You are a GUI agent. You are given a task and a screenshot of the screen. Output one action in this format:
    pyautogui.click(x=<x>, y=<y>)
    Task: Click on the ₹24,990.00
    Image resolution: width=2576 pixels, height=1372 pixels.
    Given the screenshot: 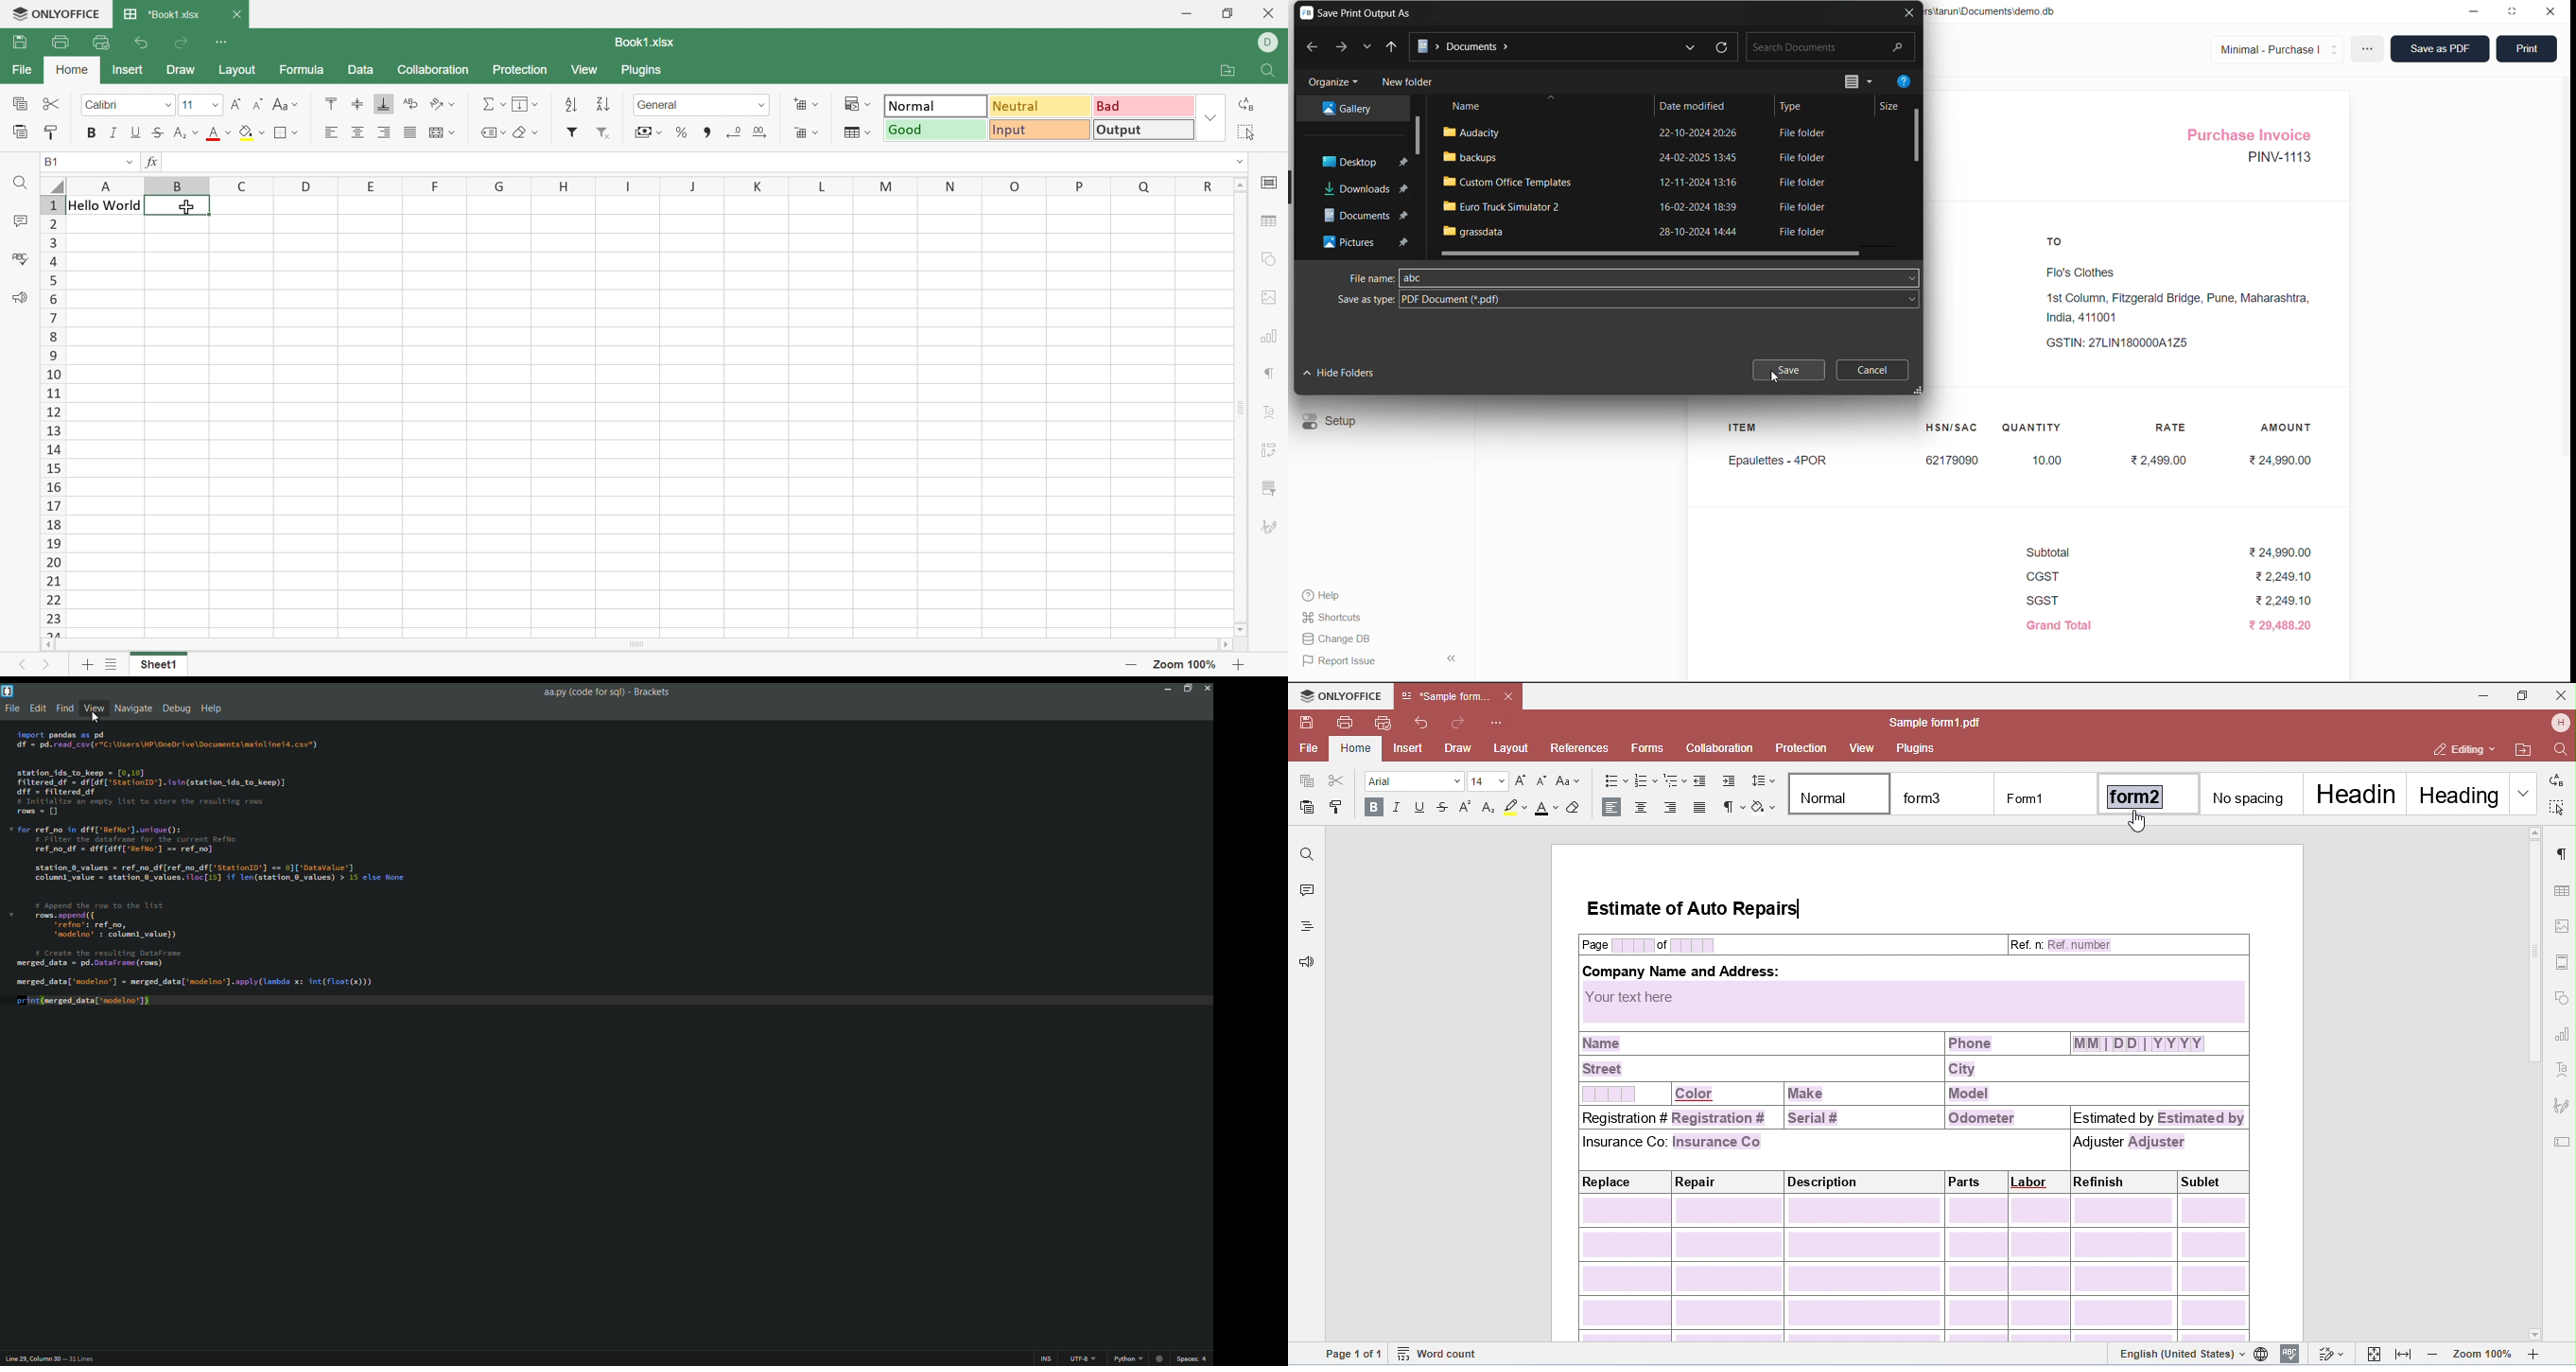 What is the action you would take?
    pyautogui.click(x=2286, y=462)
    